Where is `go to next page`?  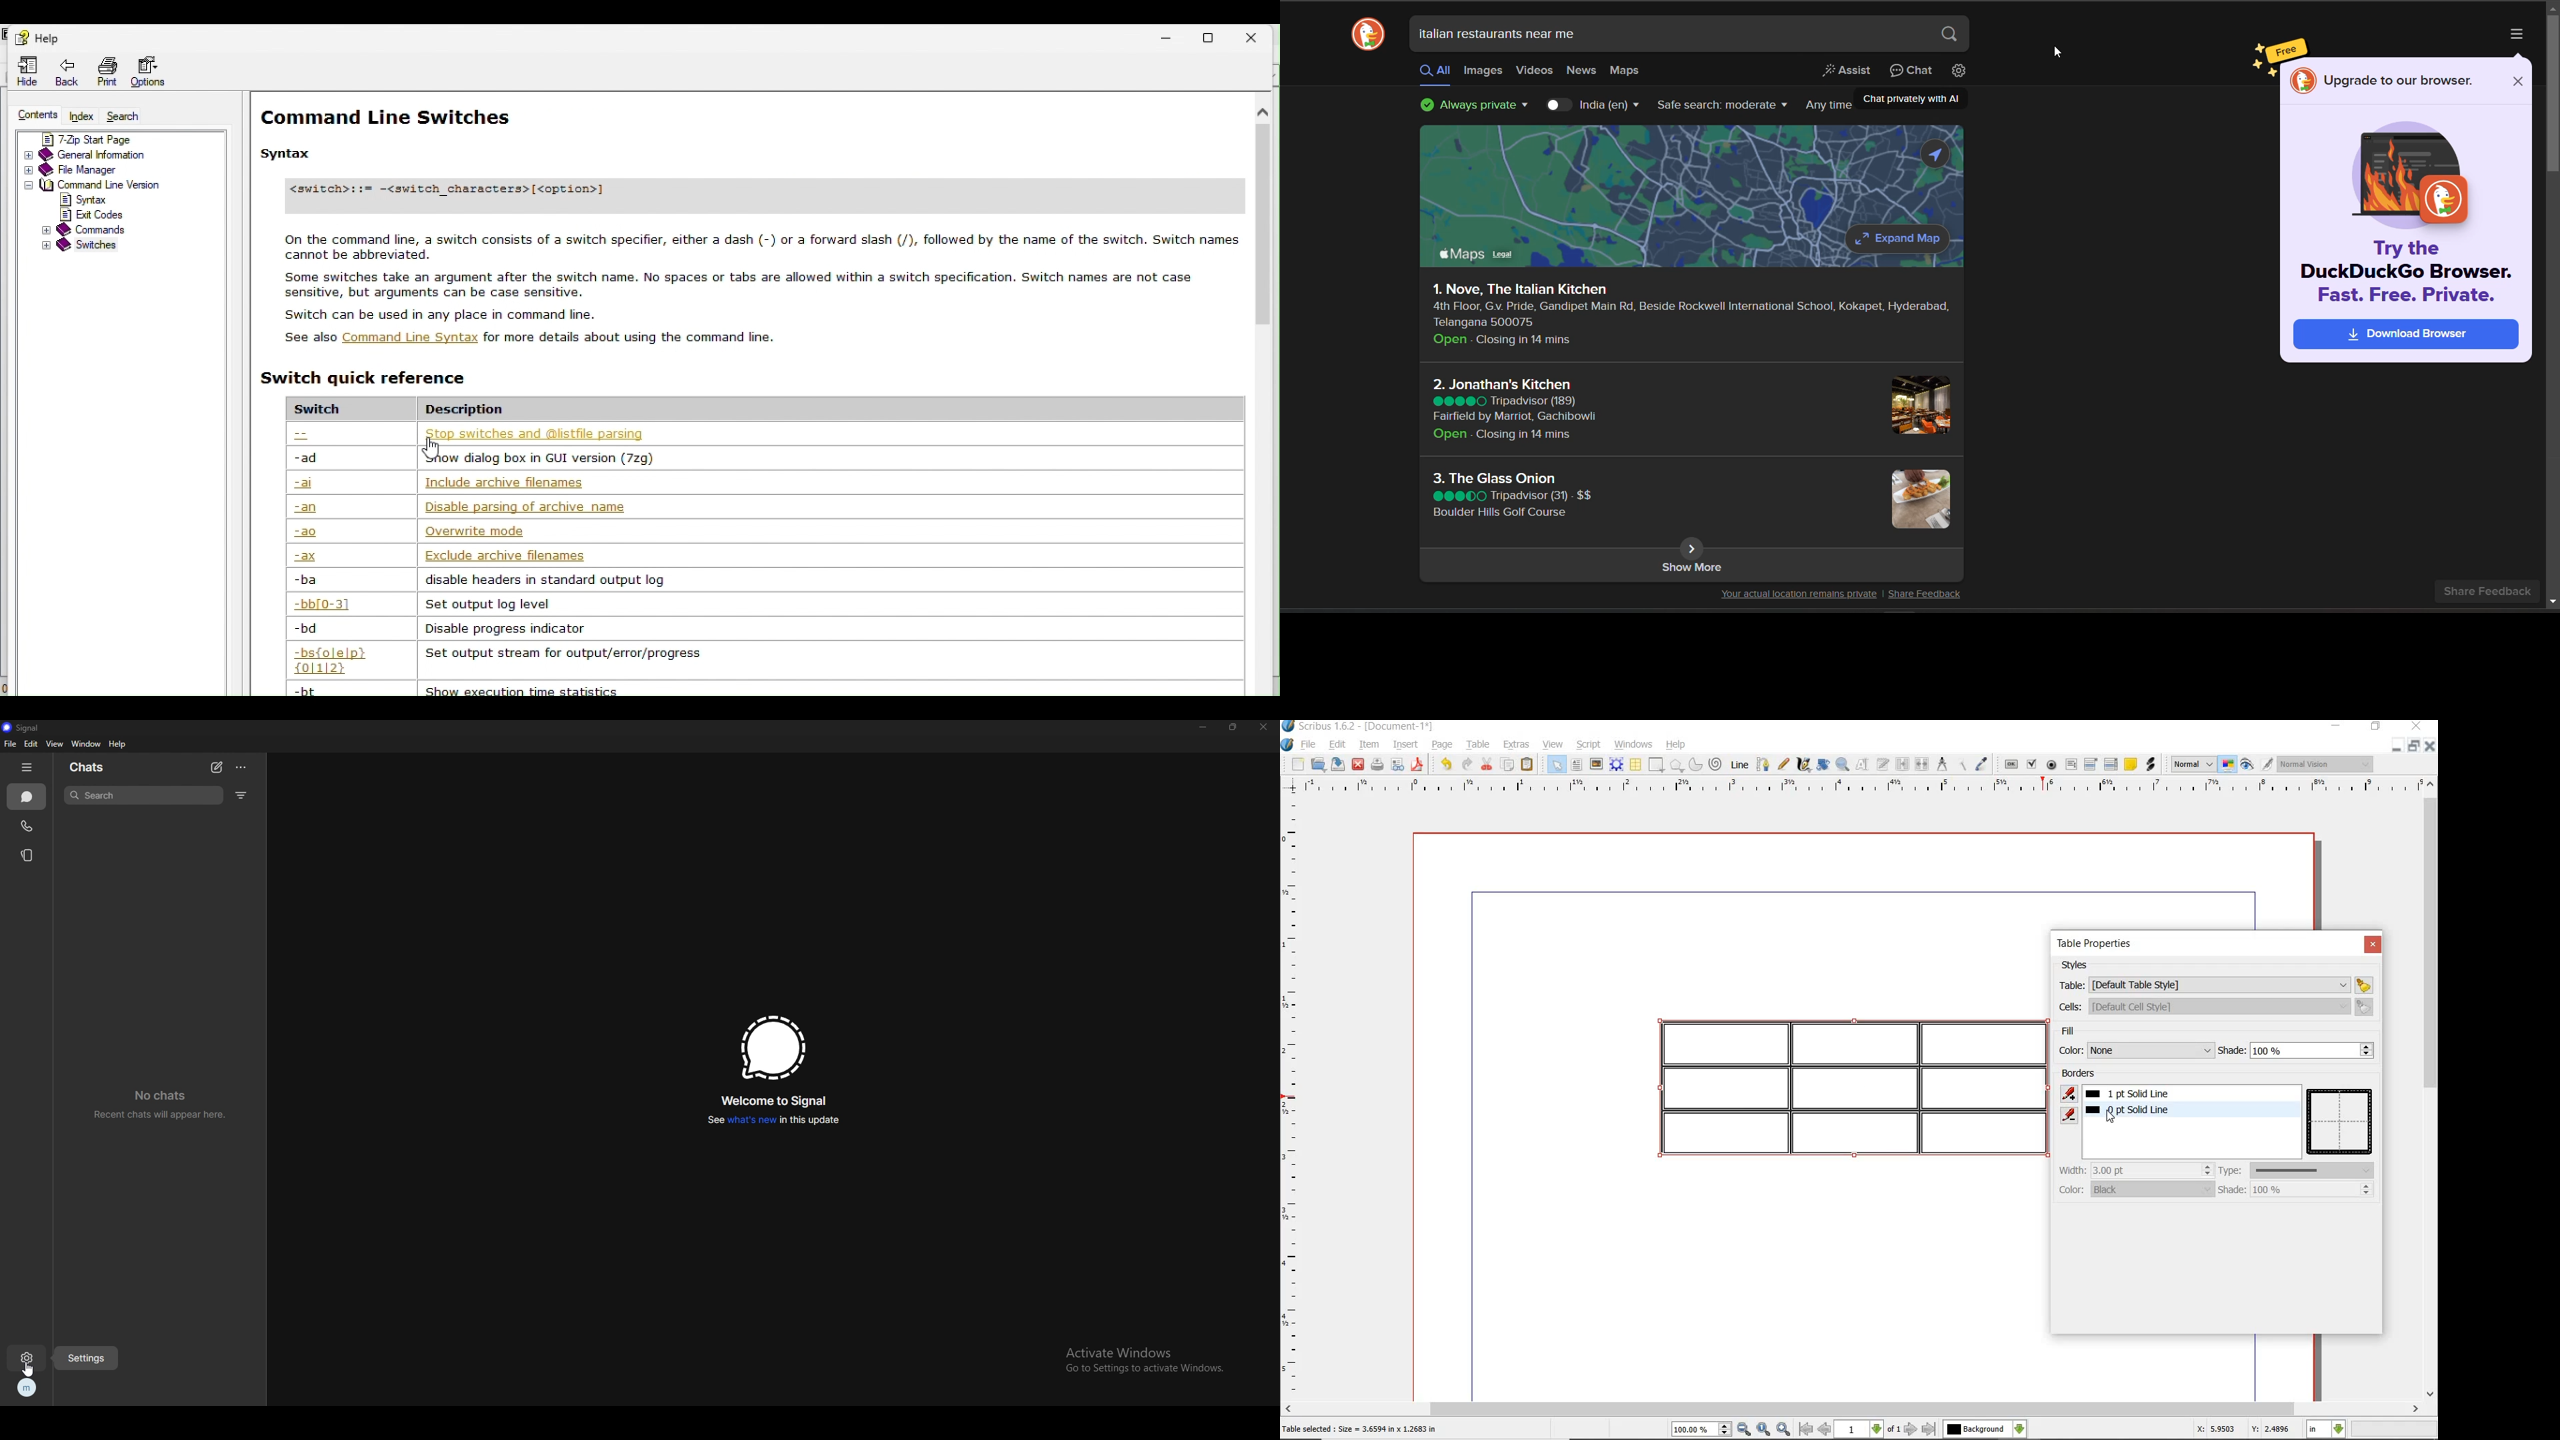 go to next page is located at coordinates (1912, 1428).